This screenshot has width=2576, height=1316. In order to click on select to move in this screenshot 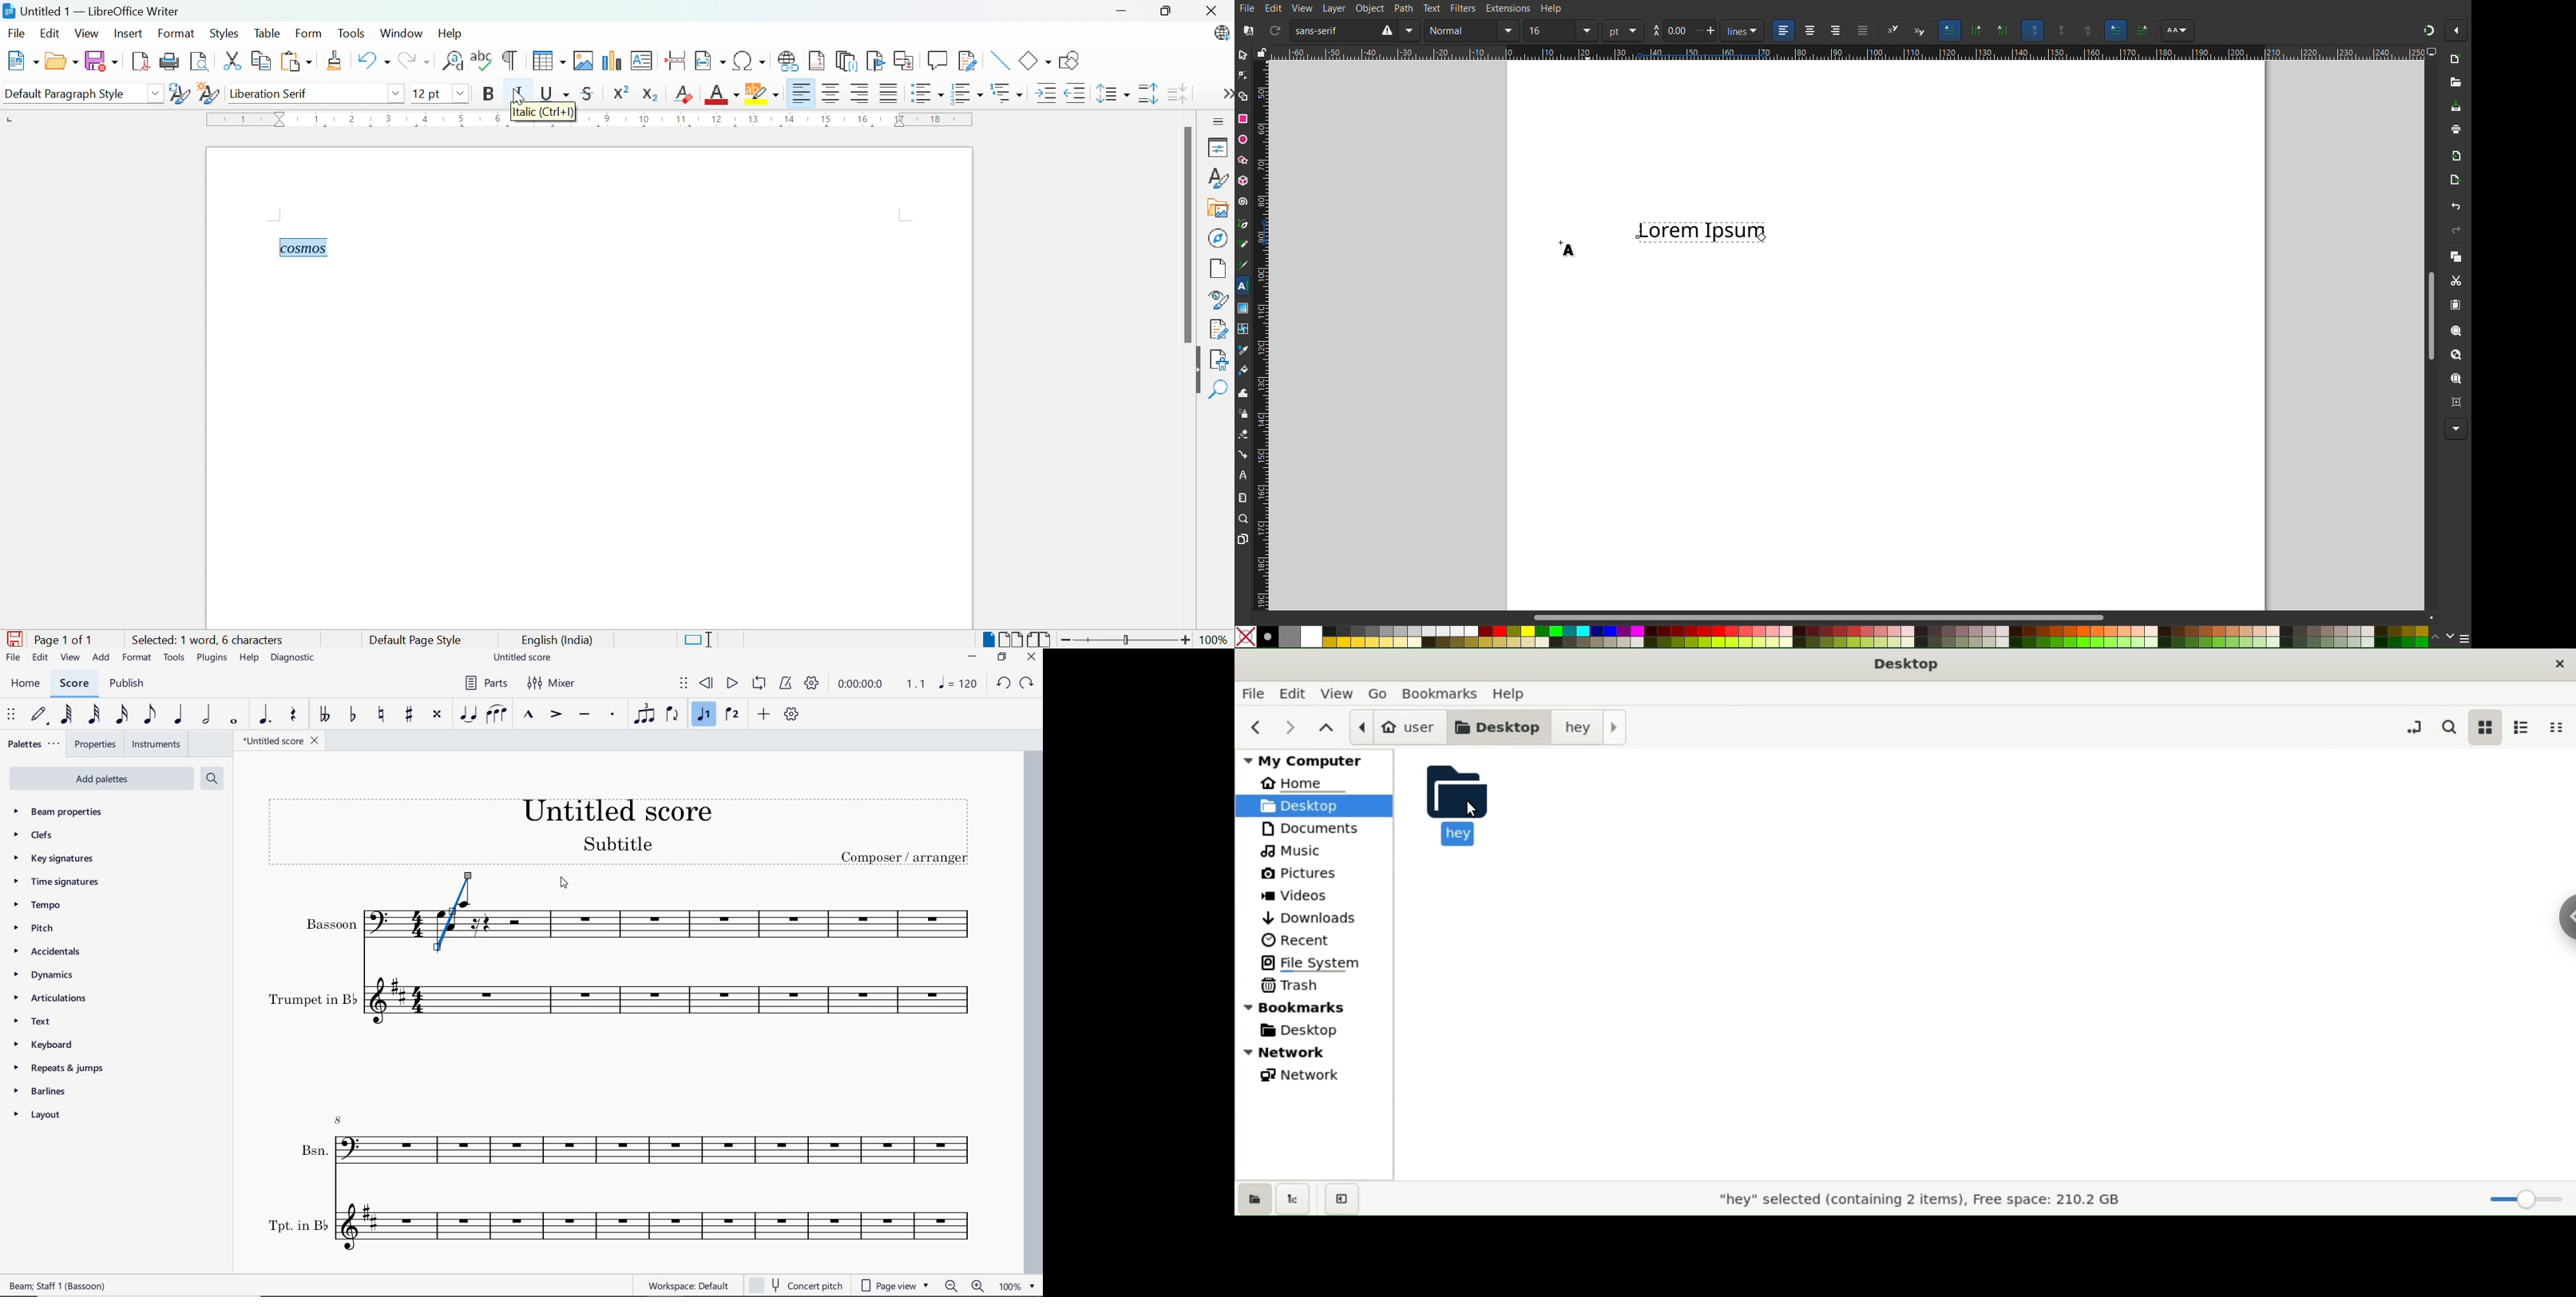, I will do `click(684, 683)`.